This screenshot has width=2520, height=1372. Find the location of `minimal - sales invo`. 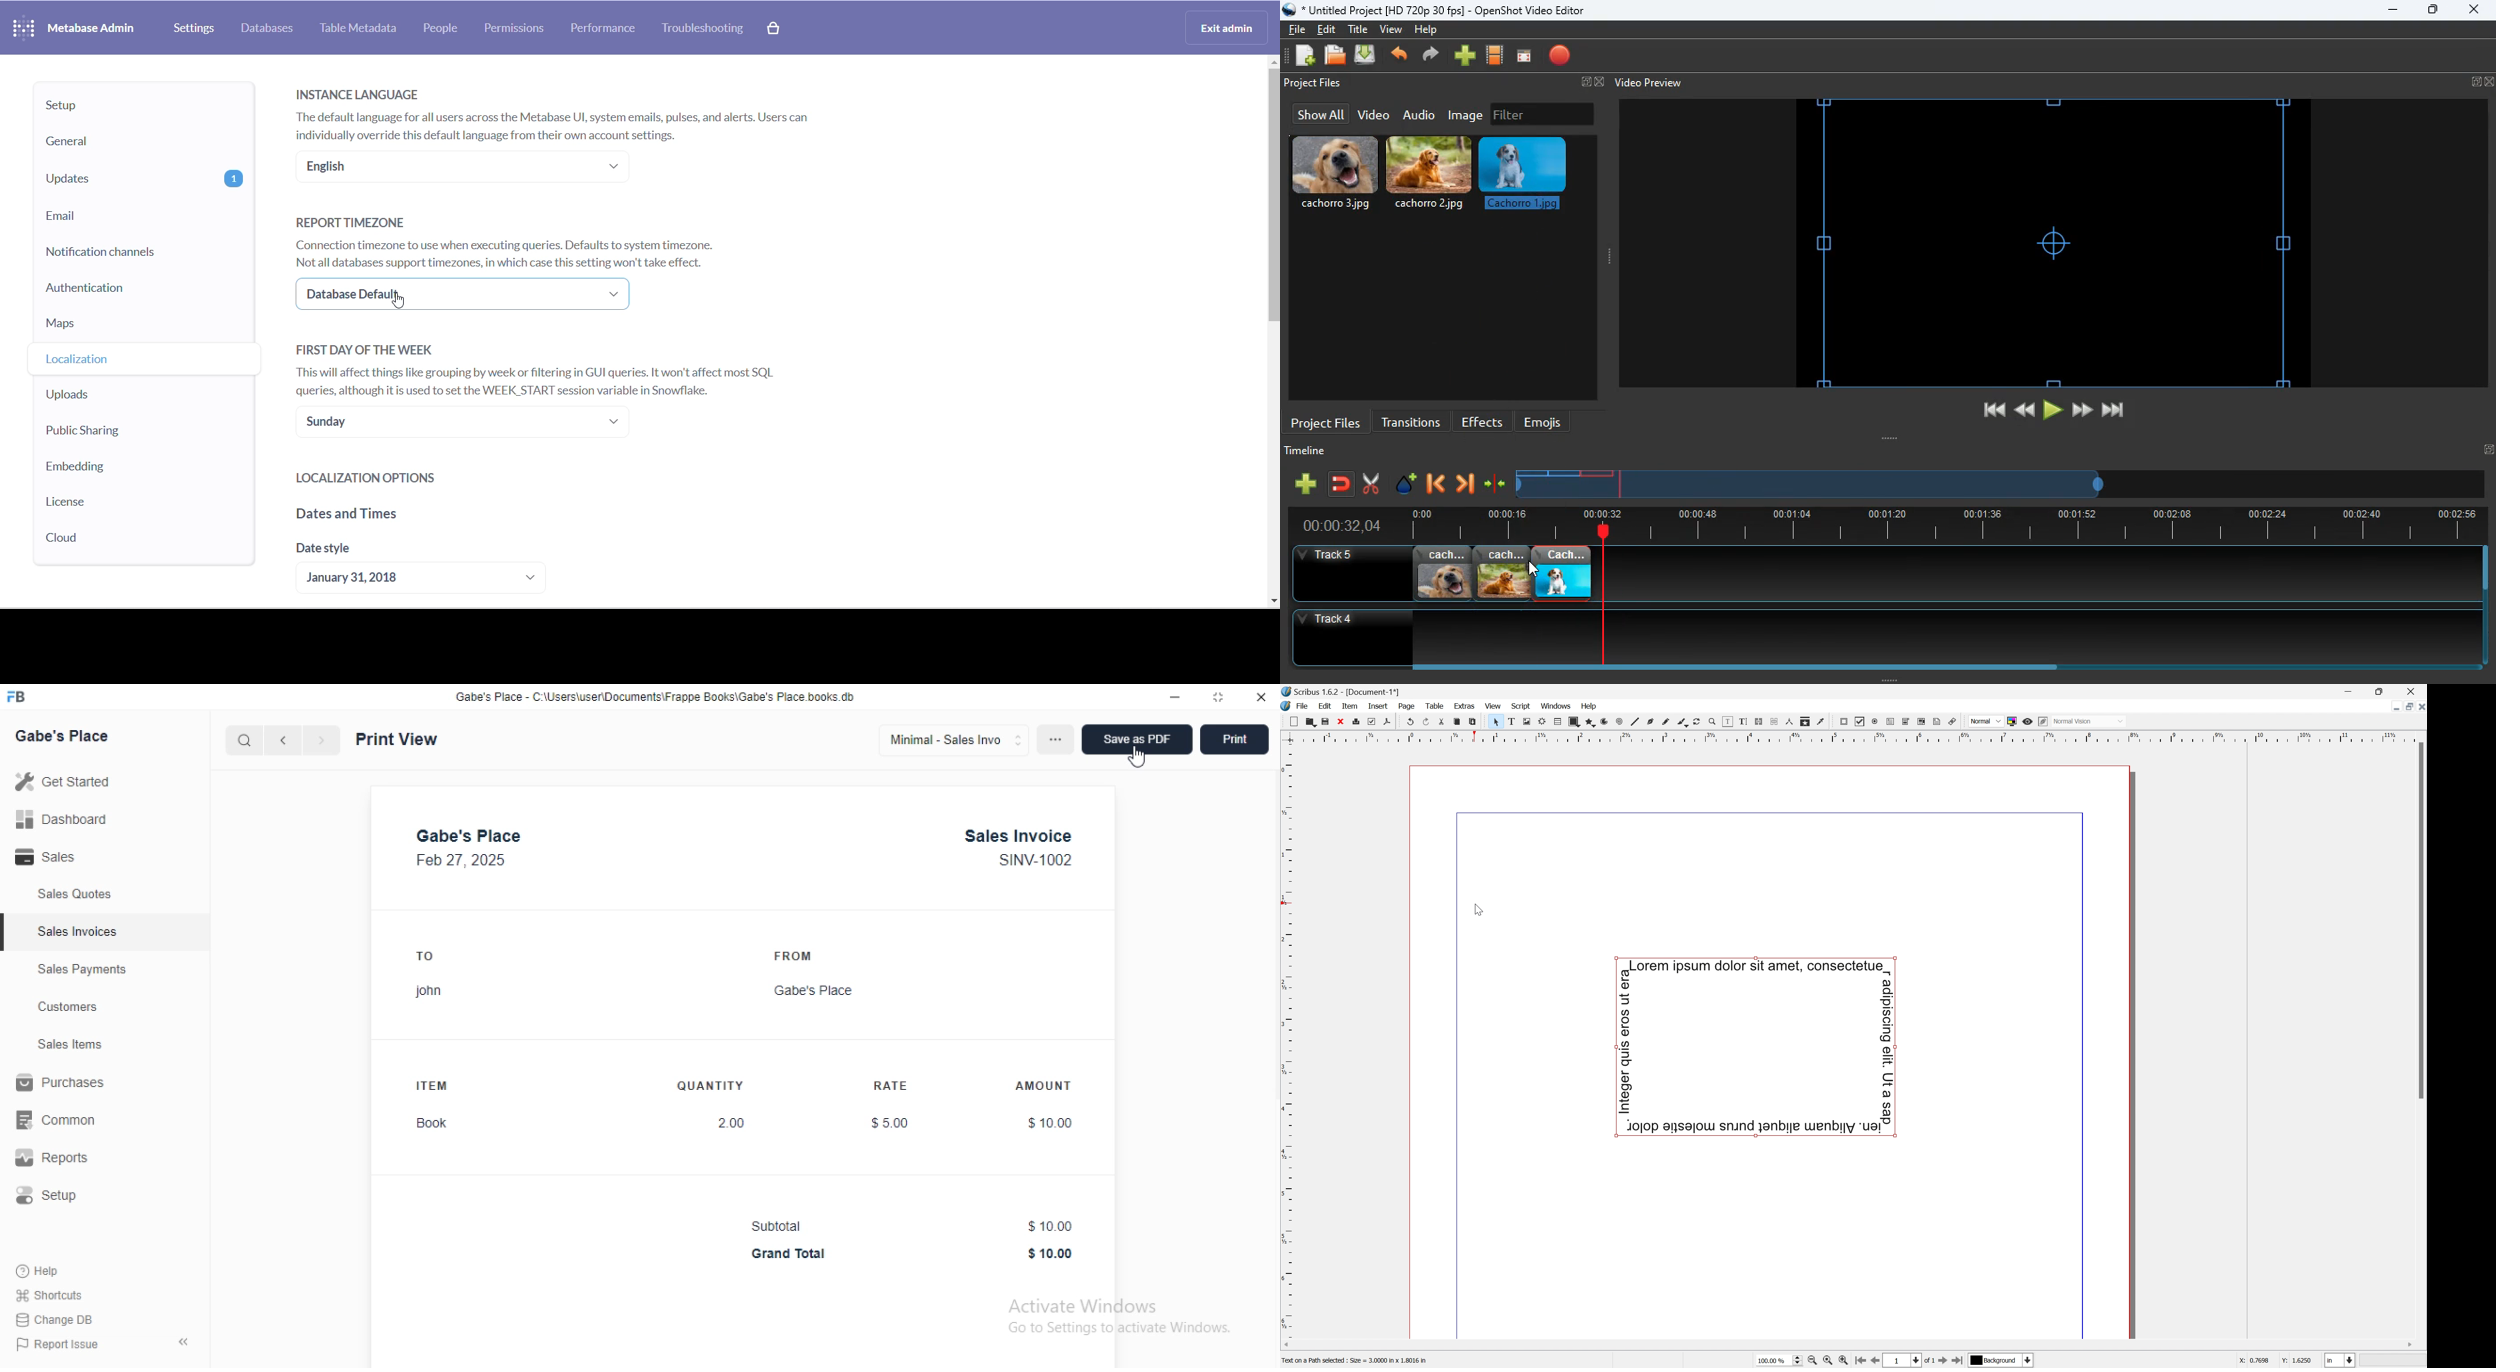

minimal - sales invo is located at coordinates (953, 740).